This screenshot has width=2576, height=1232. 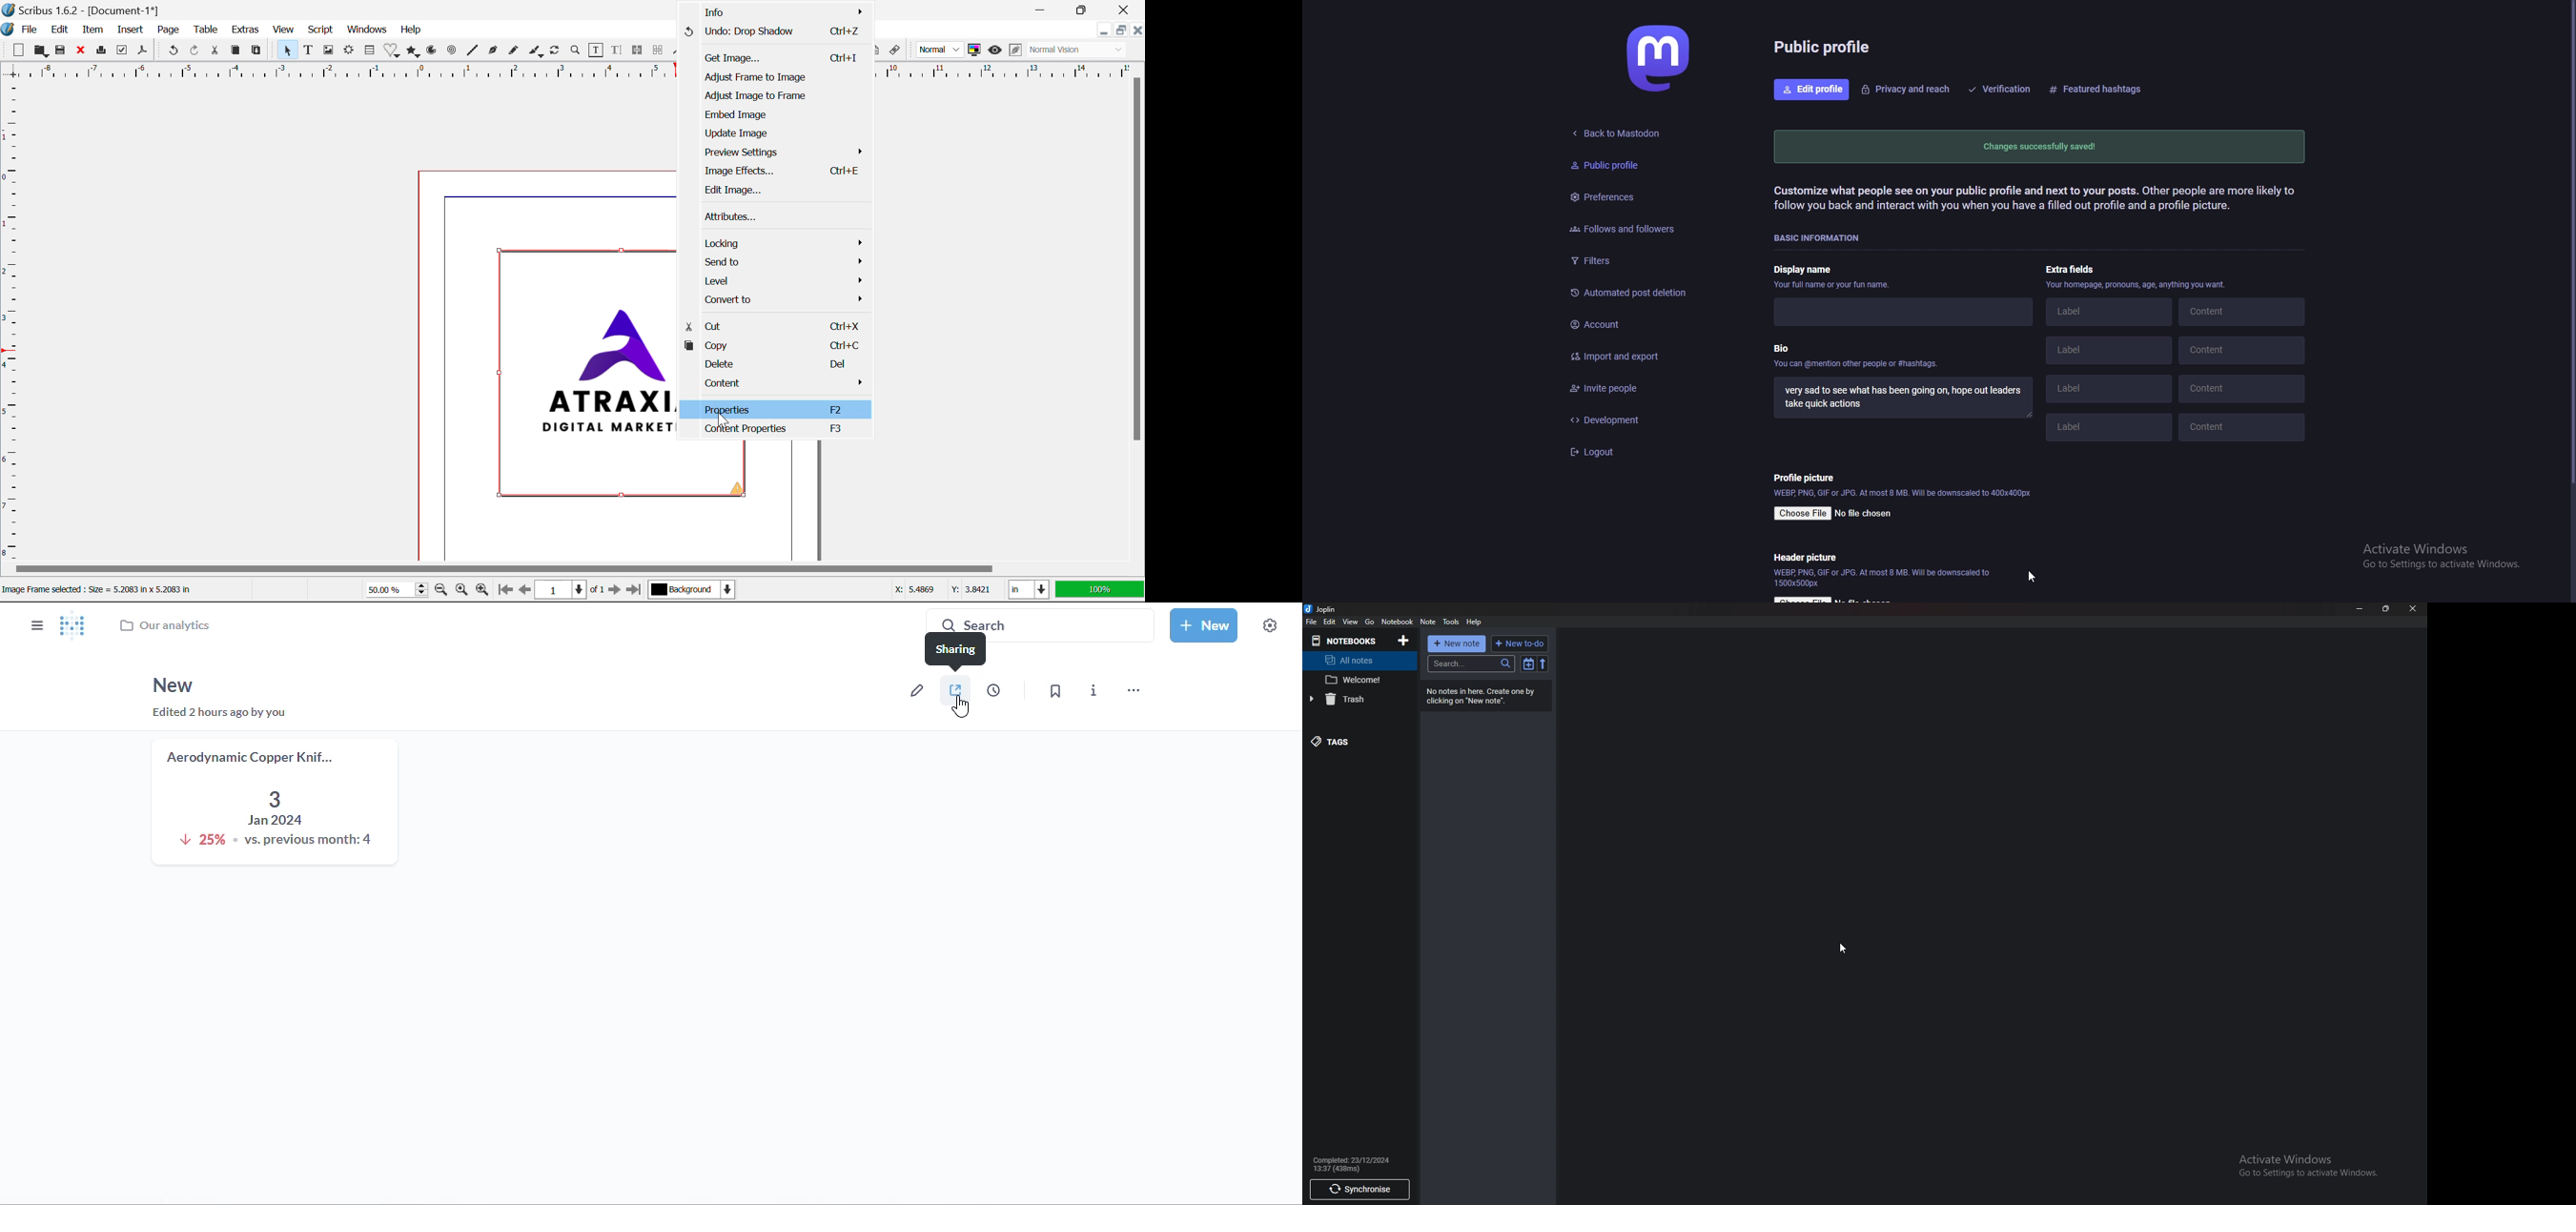 What do you see at coordinates (493, 52) in the screenshot?
I see `Bezier Curve` at bounding box center [493, 52].